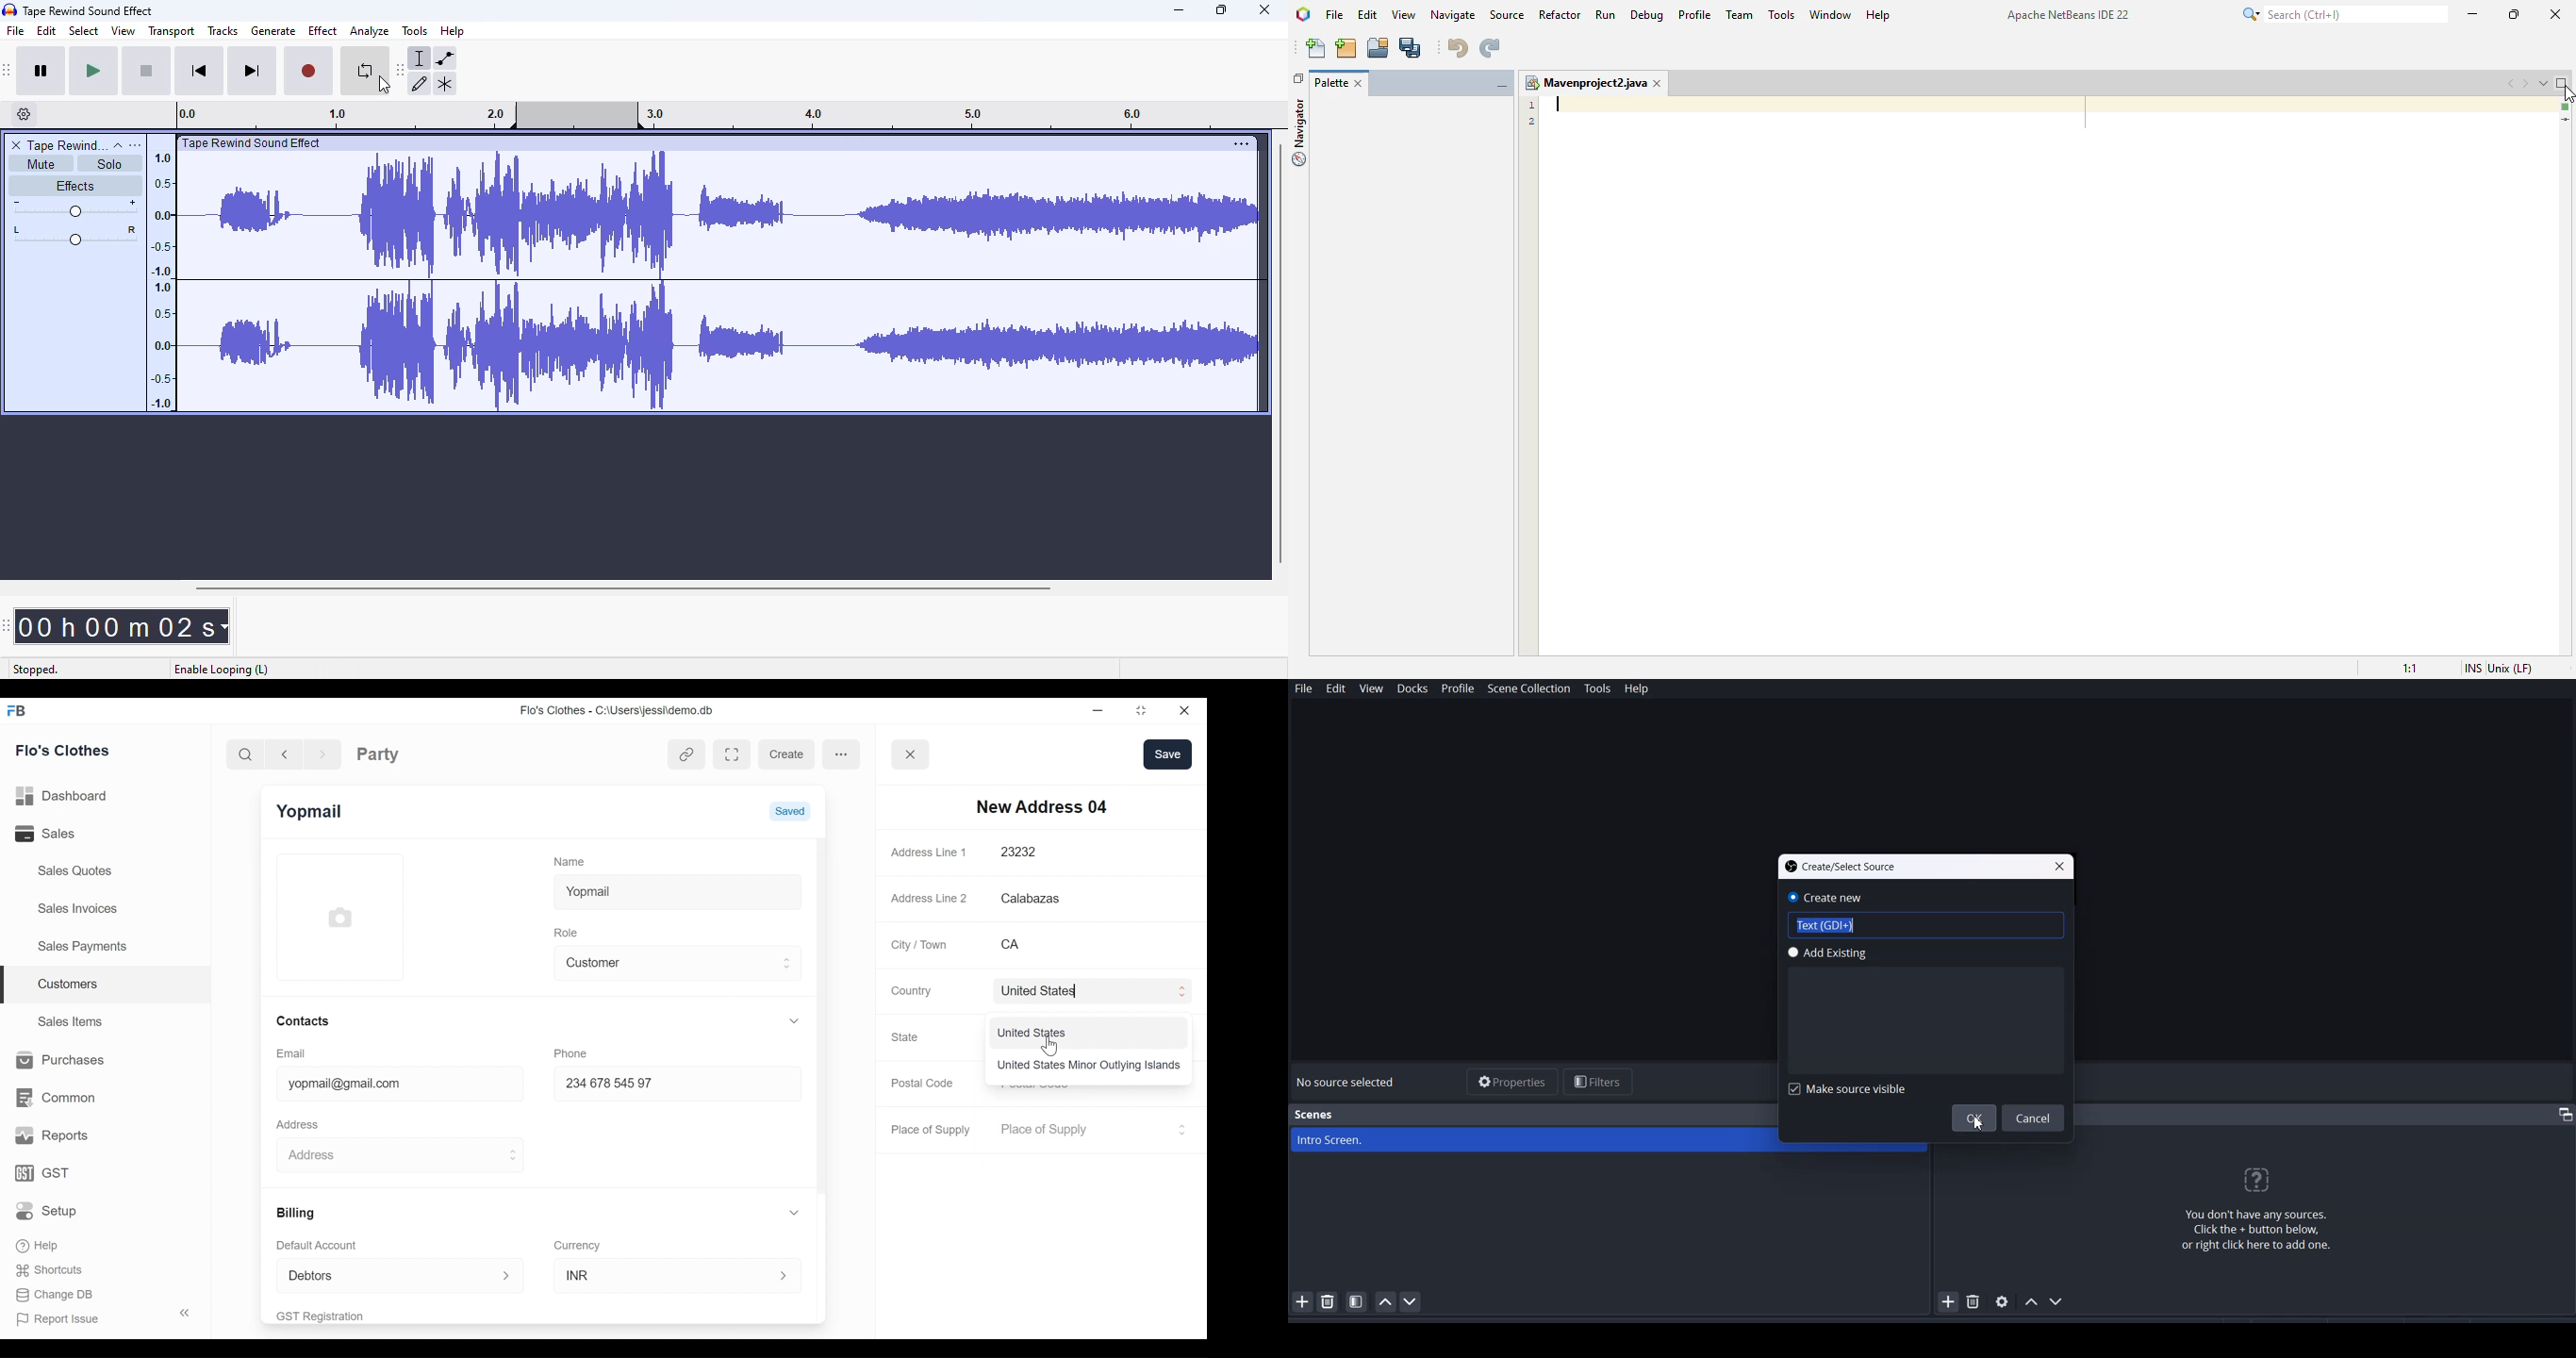 The width and height of the screenshot is (2576, 1372). What do you see at coordinates (124, 31) in the screenshot?
I see `view` at bounding box center [124, 31].